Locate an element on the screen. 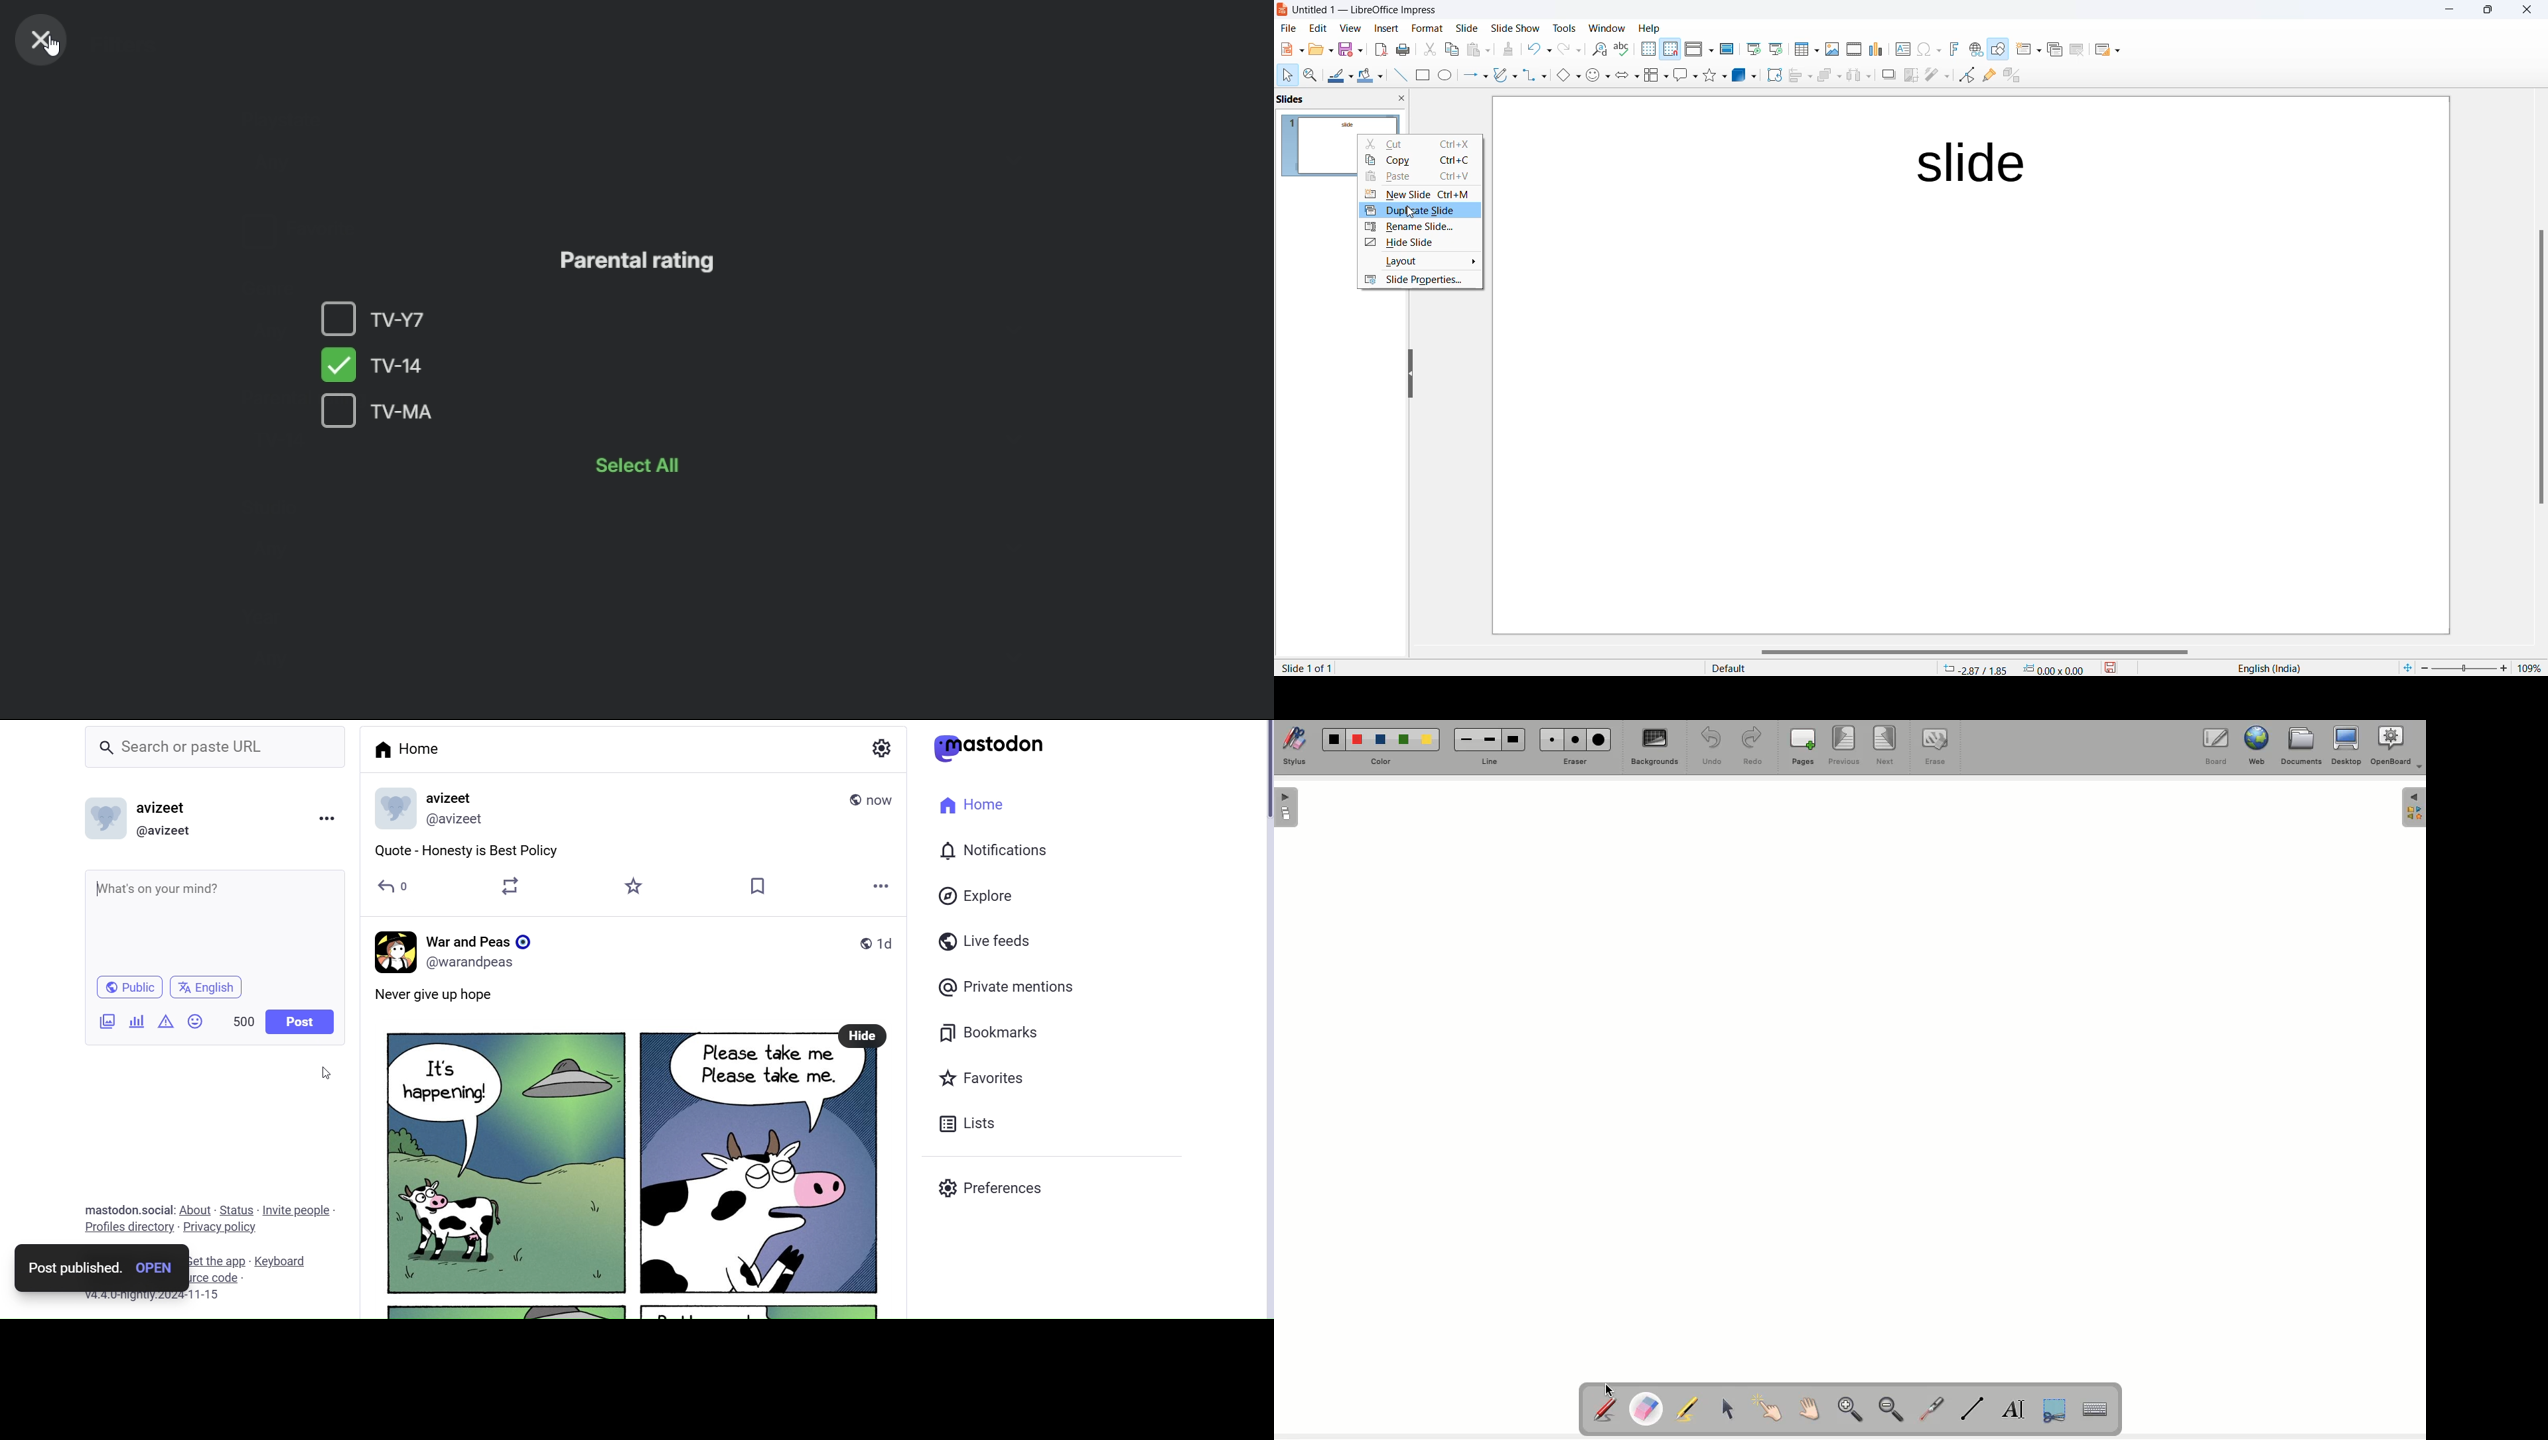 The width and height of the screenshot is (2548, 1456). Invite People is located at coordinates (301, 1210).